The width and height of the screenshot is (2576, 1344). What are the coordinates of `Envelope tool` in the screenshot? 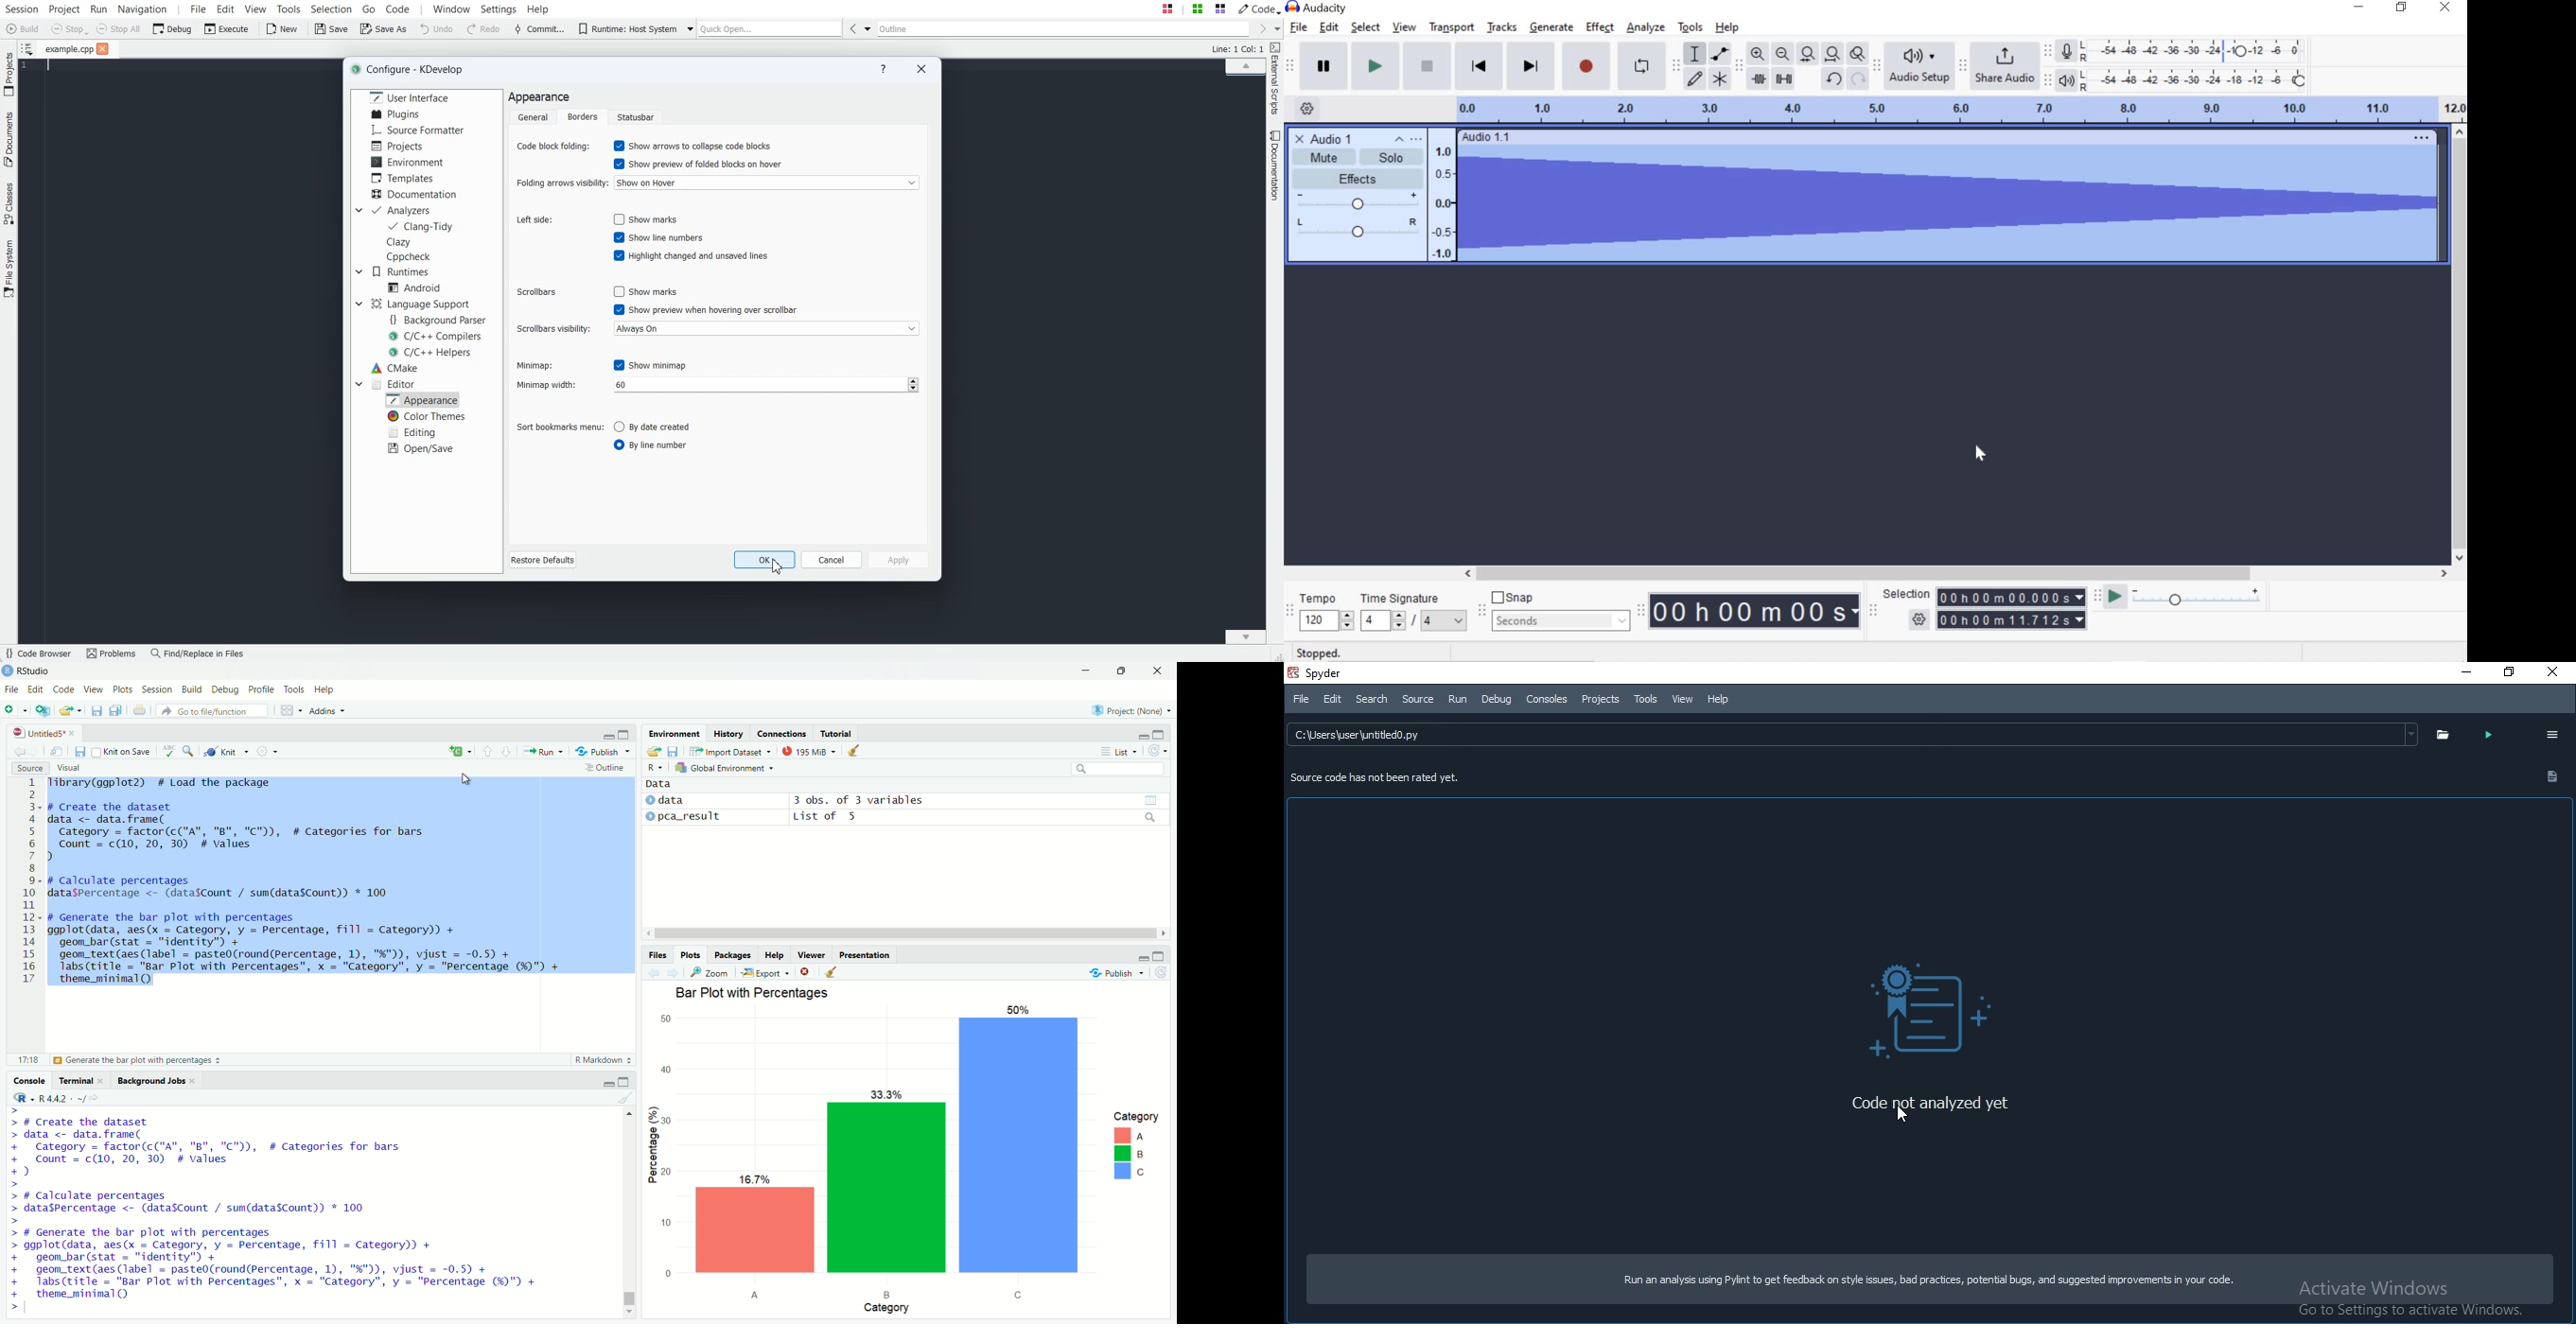 It's located at (1718, 54).